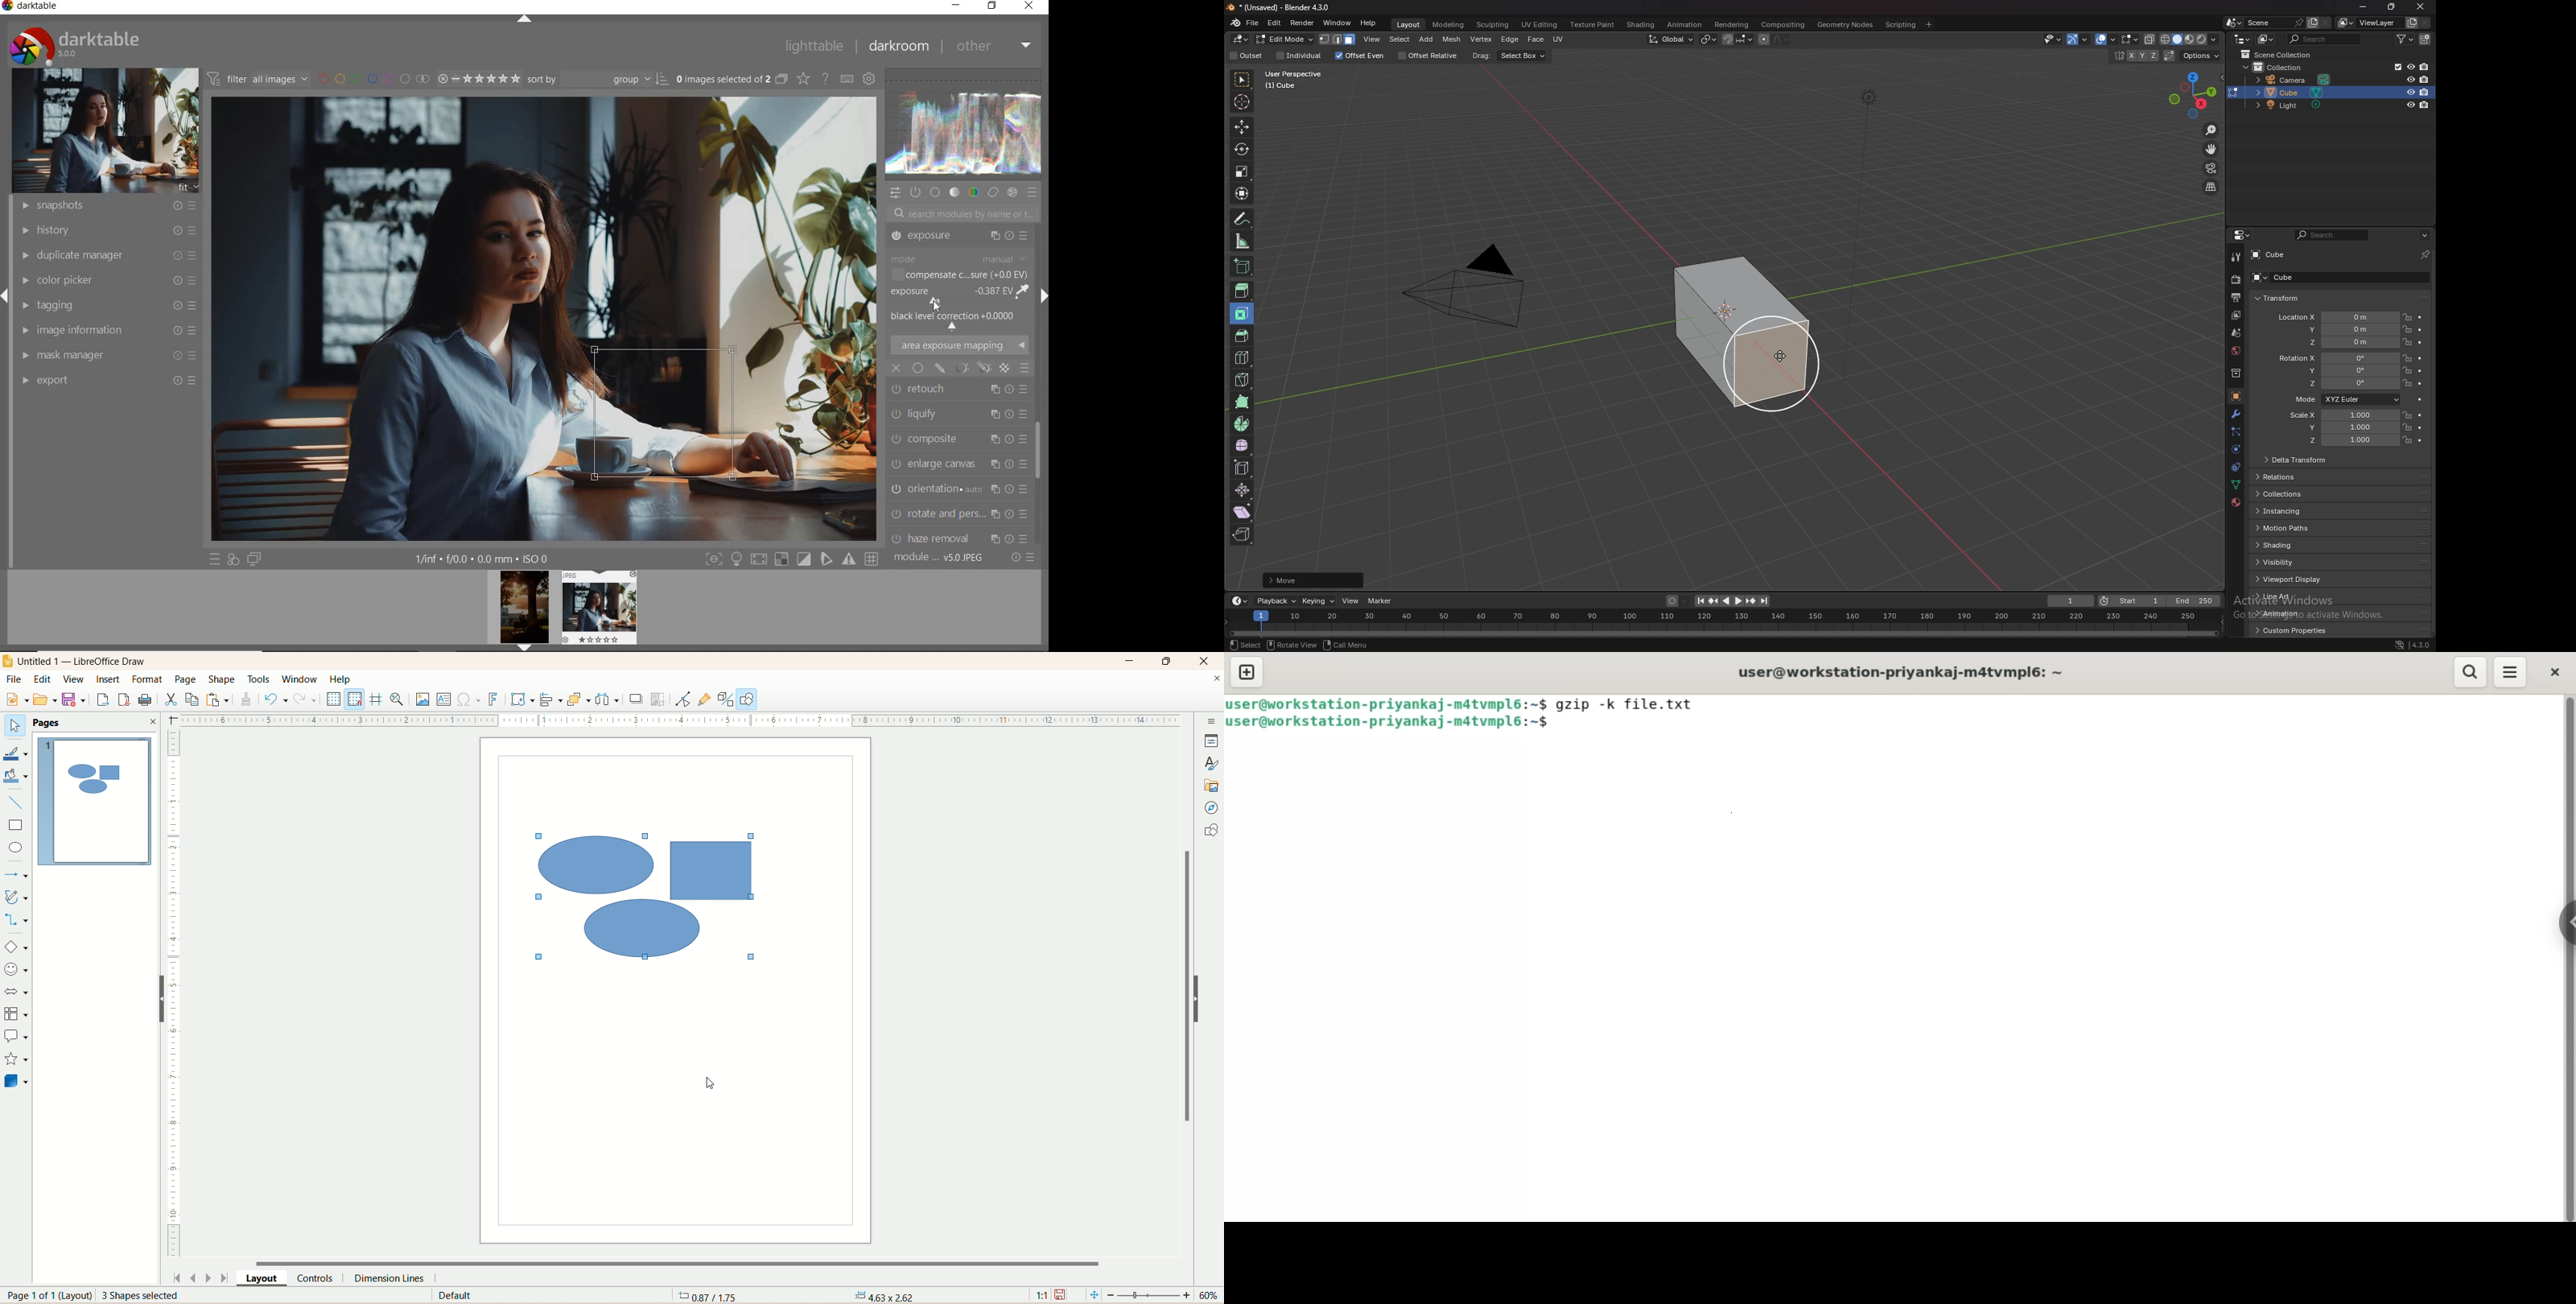  Describe the element at coordinates (376, 700) in the screenshot. I see `helplines` at that location.